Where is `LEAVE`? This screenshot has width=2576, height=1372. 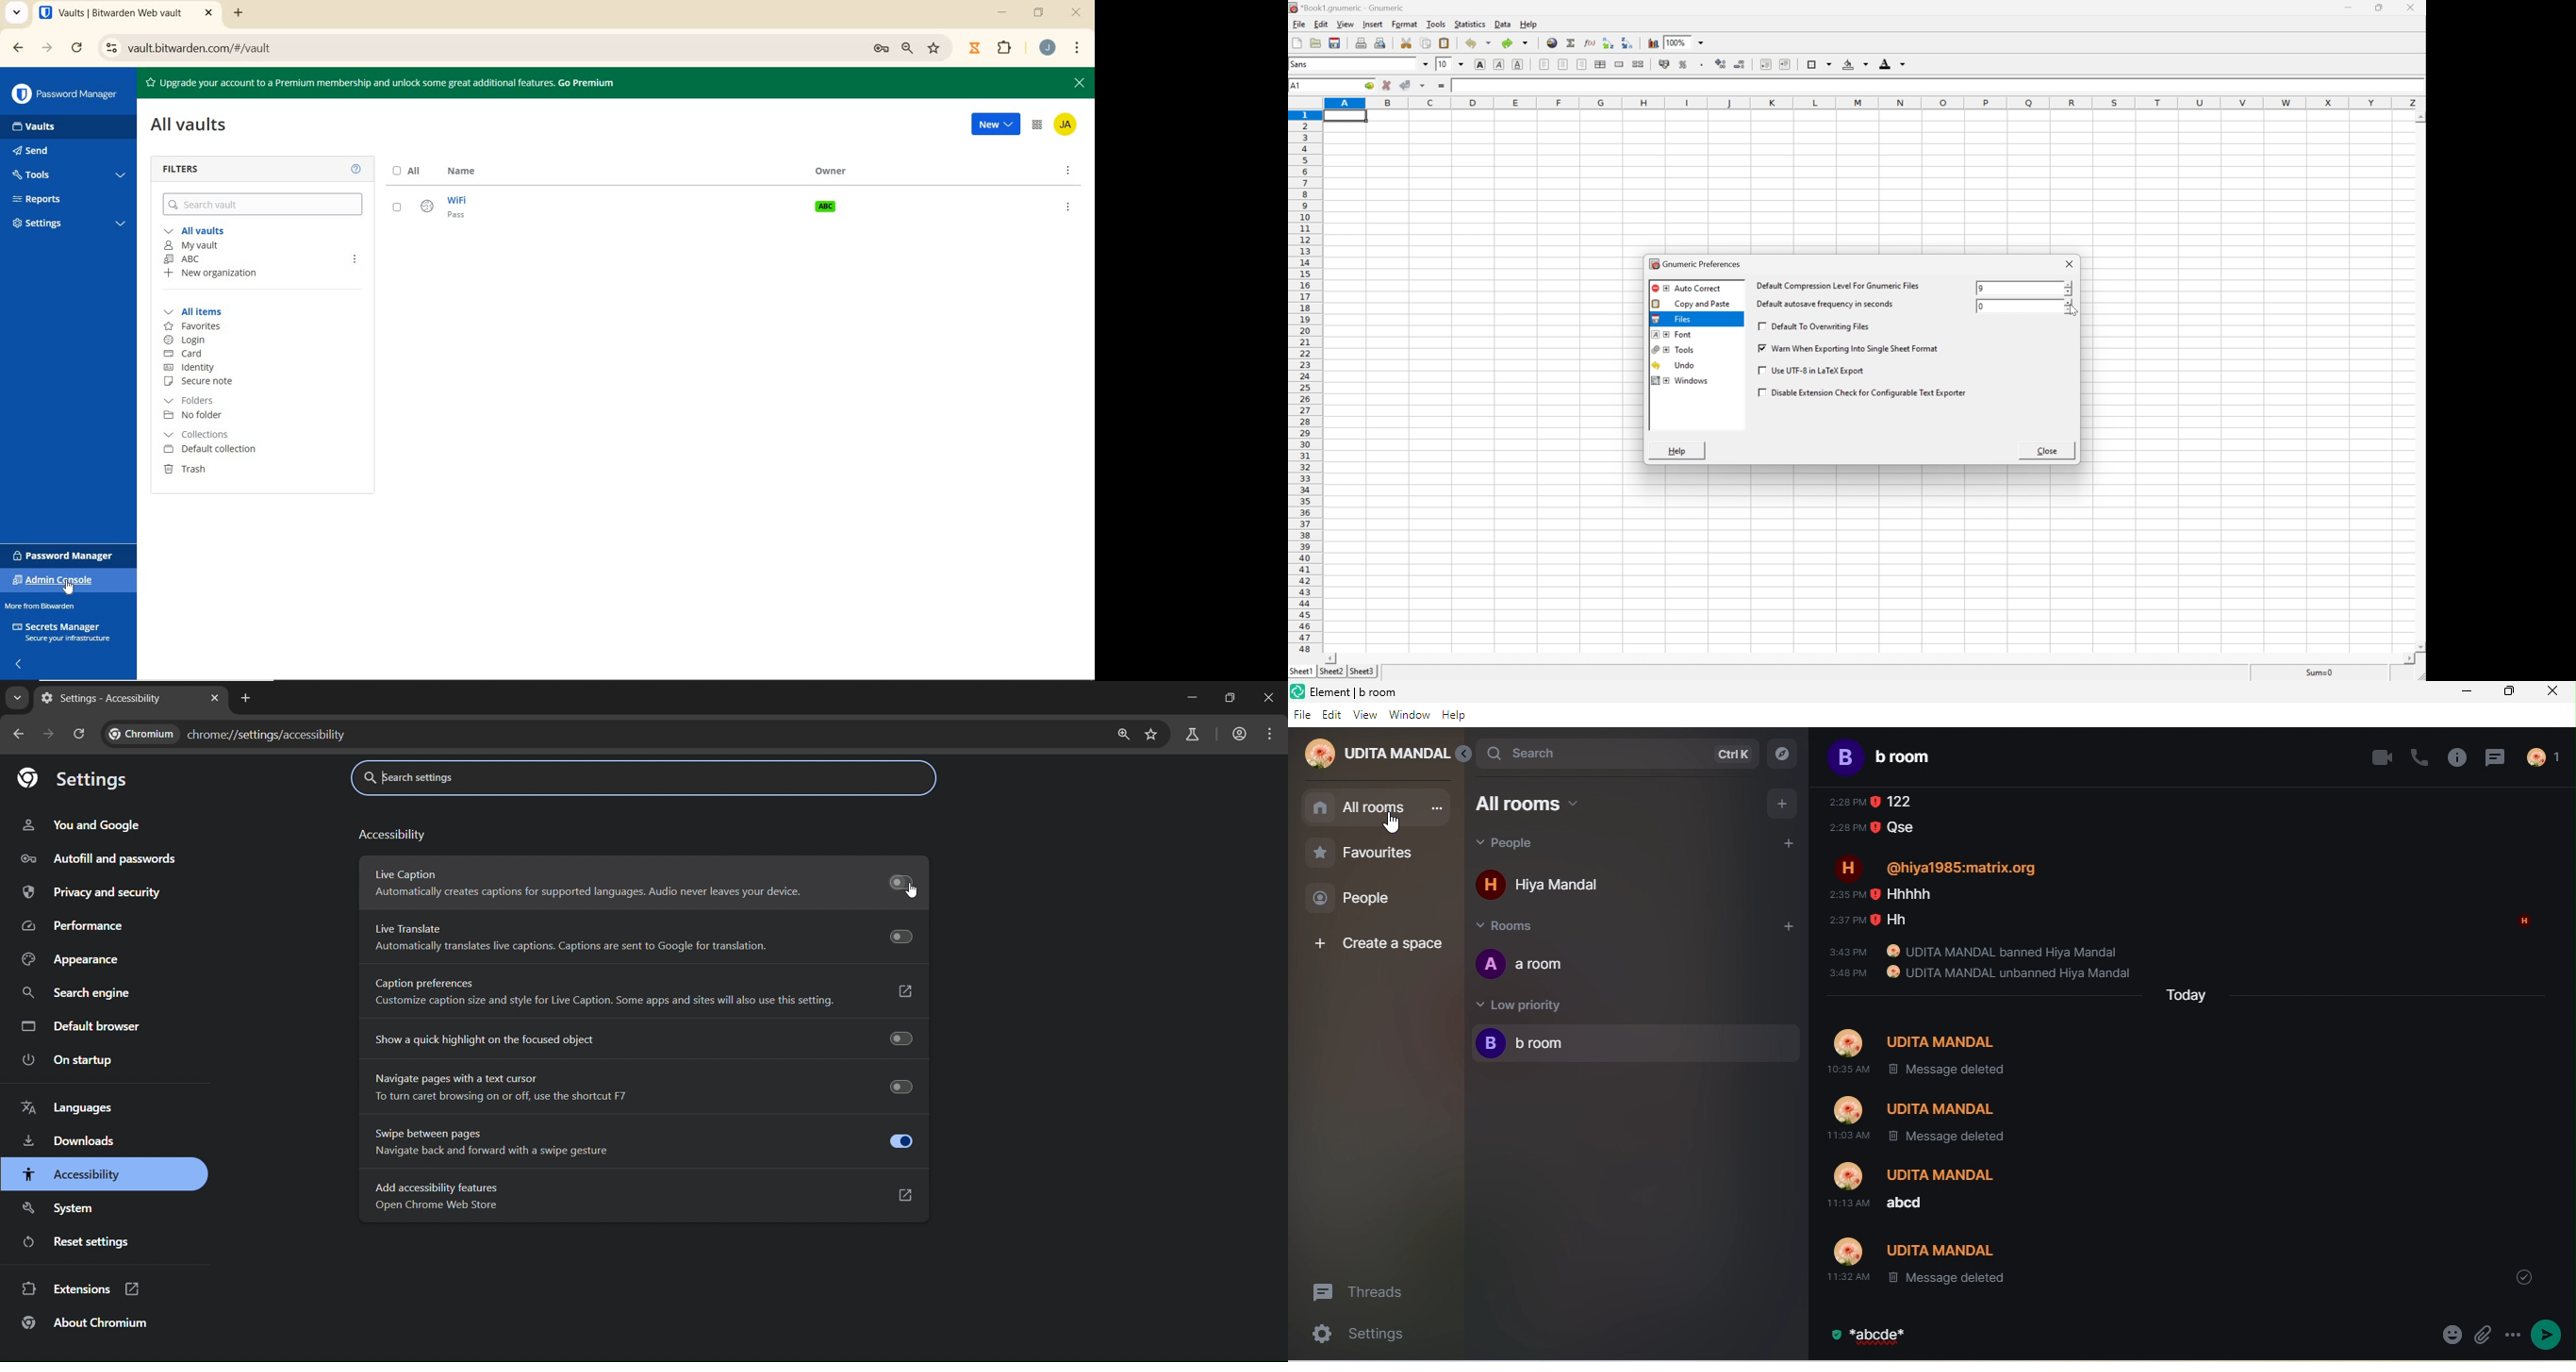 LEAVE is located at coordinates (357, 257).